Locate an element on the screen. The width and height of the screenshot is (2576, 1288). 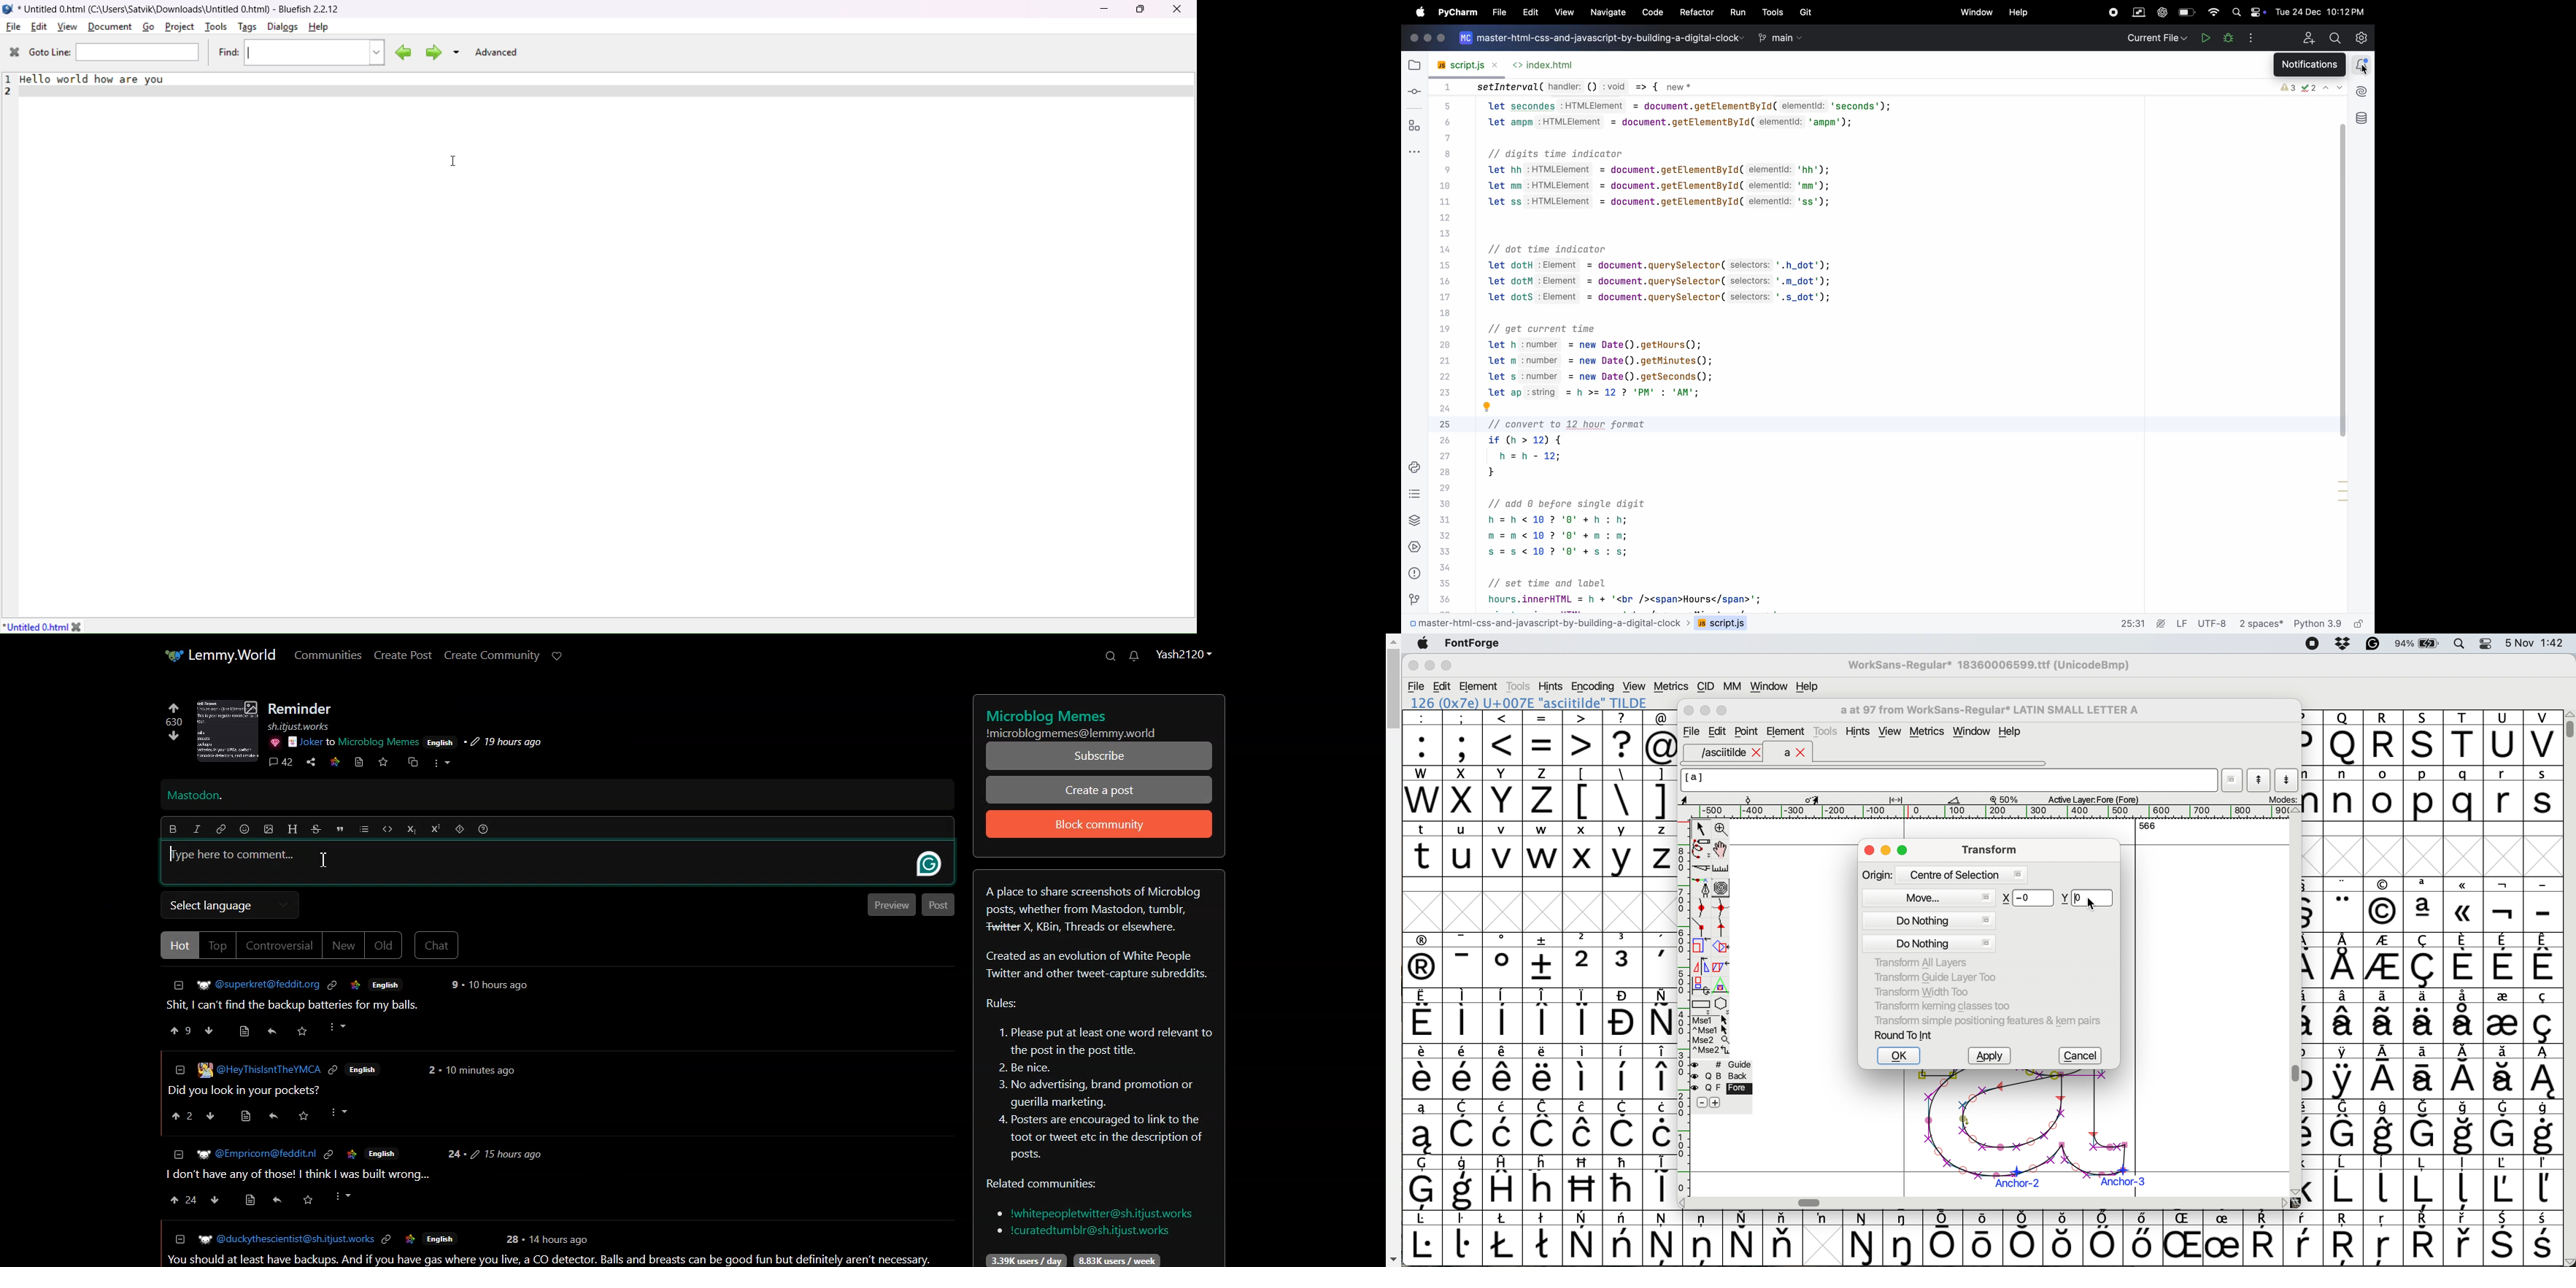
python 3.9 is located at coordinates (2332, 624).